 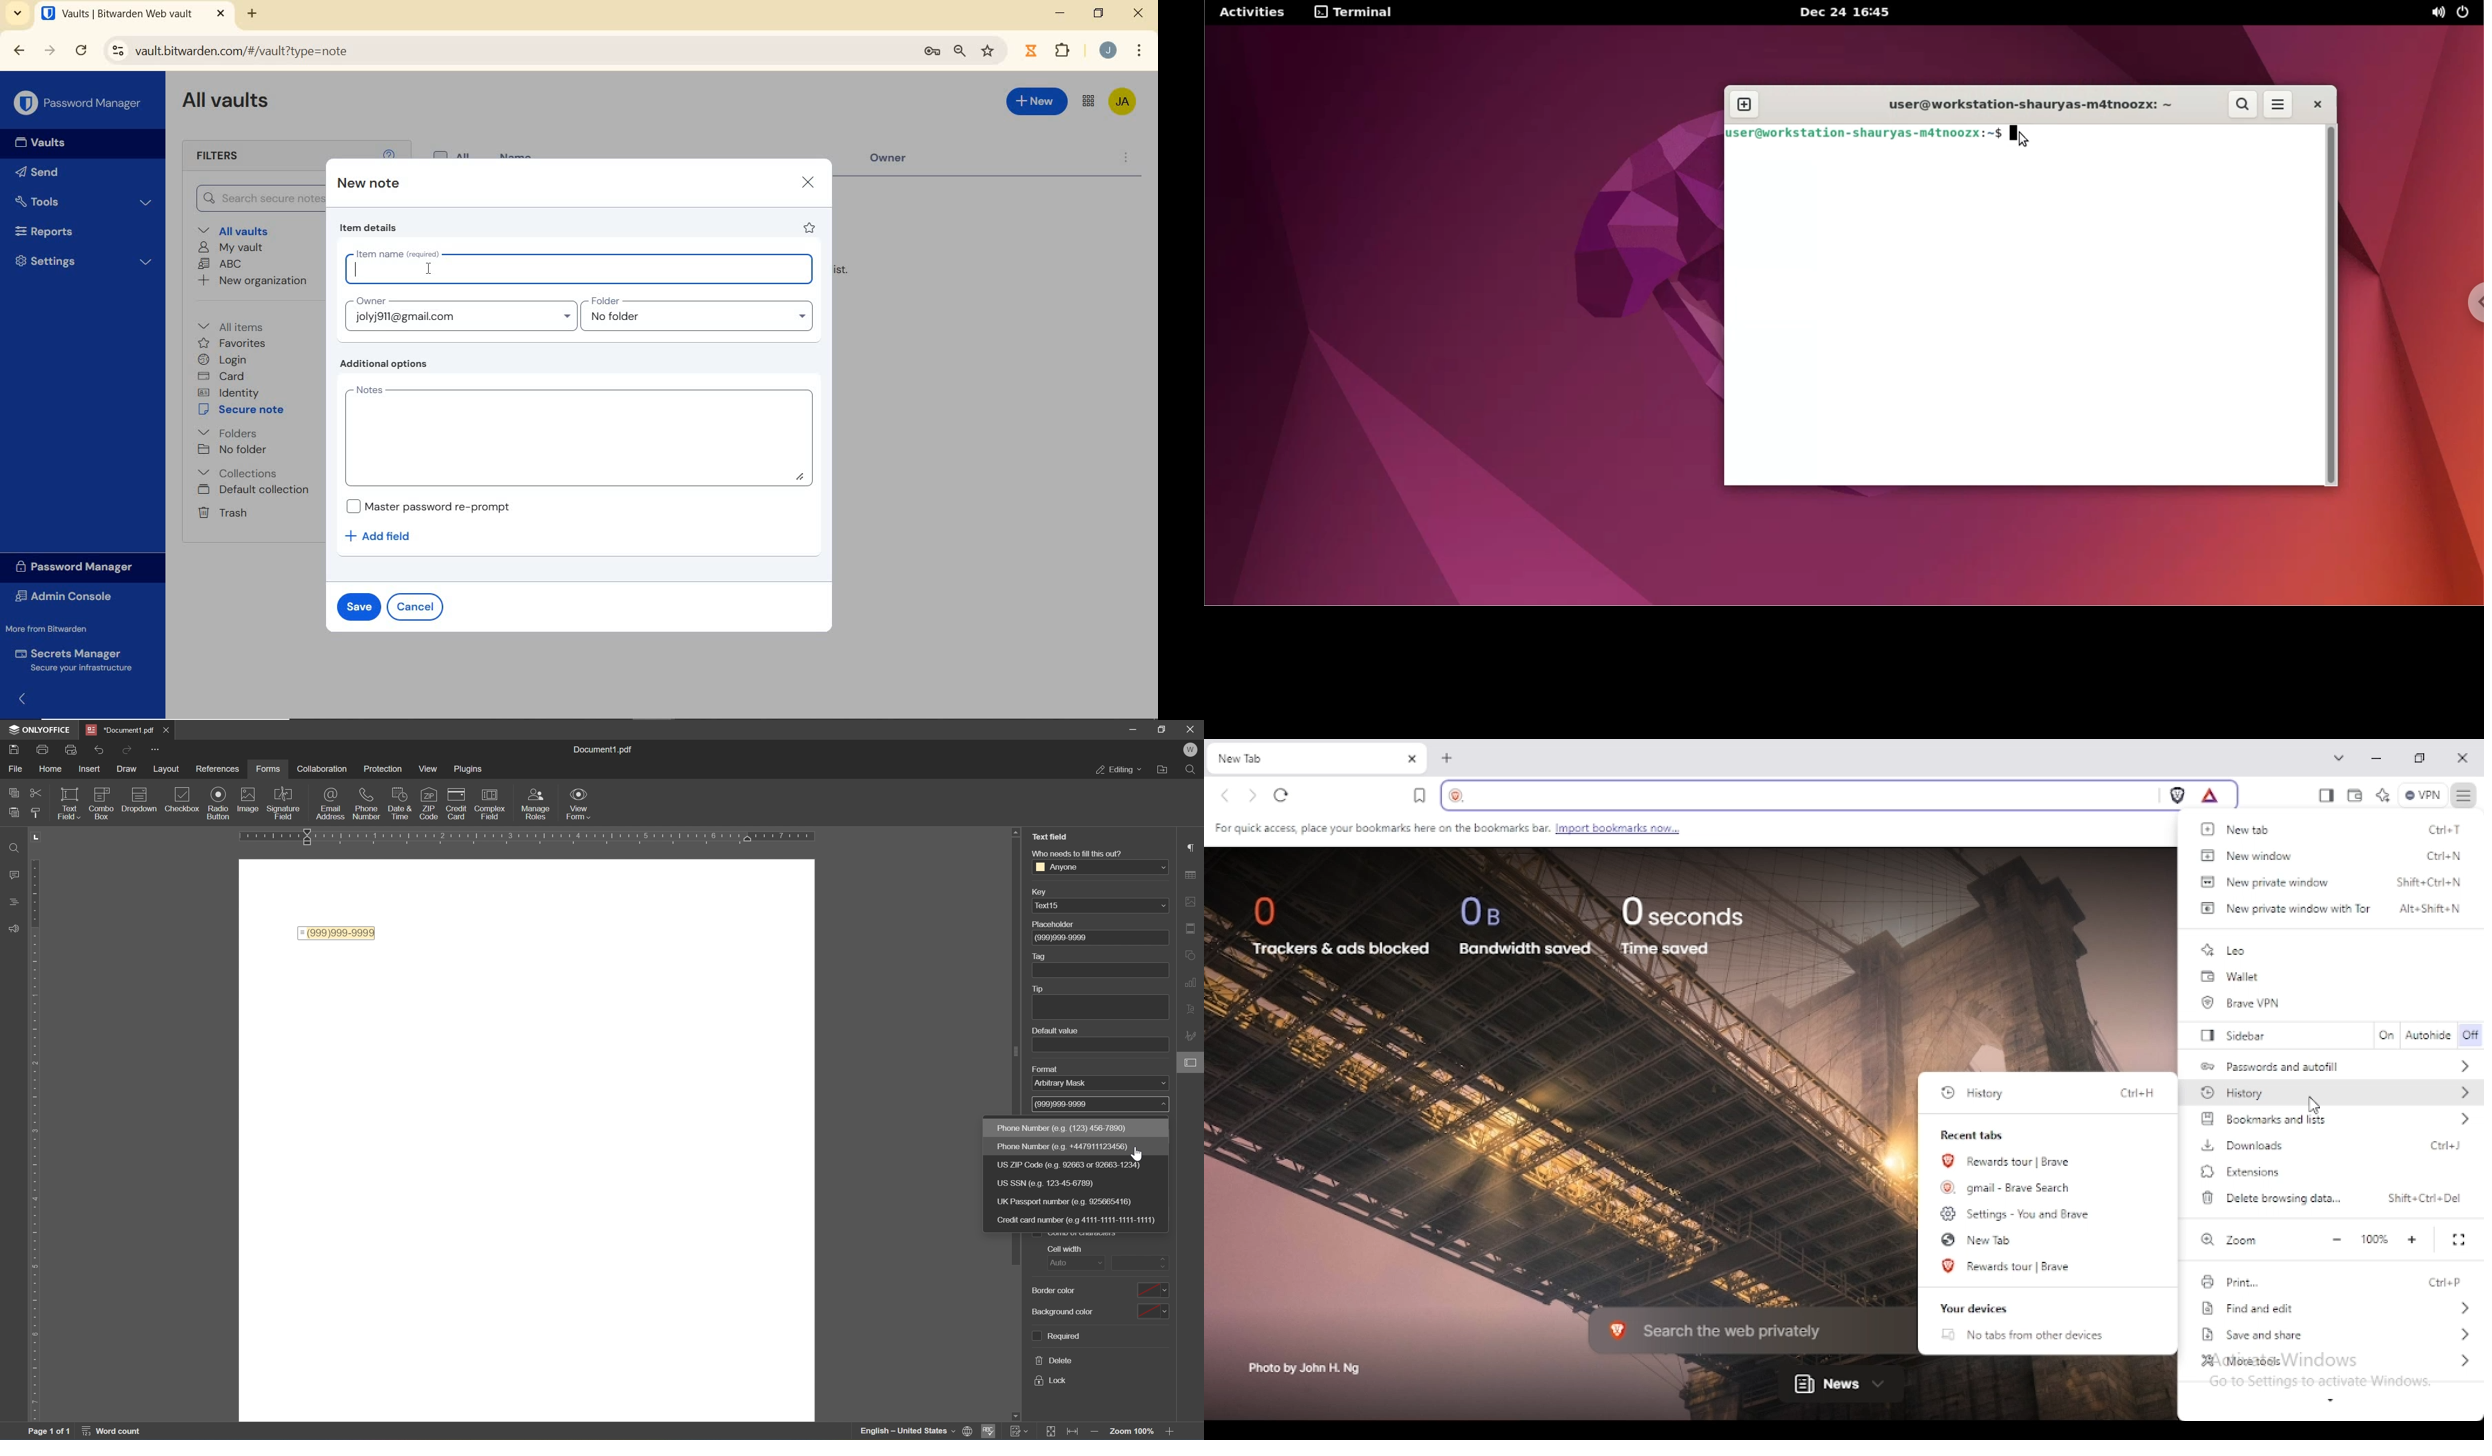 What do you see at coordinates (88, 768) in the screenshot?
I see `insert` at bounding box center [88, 768].